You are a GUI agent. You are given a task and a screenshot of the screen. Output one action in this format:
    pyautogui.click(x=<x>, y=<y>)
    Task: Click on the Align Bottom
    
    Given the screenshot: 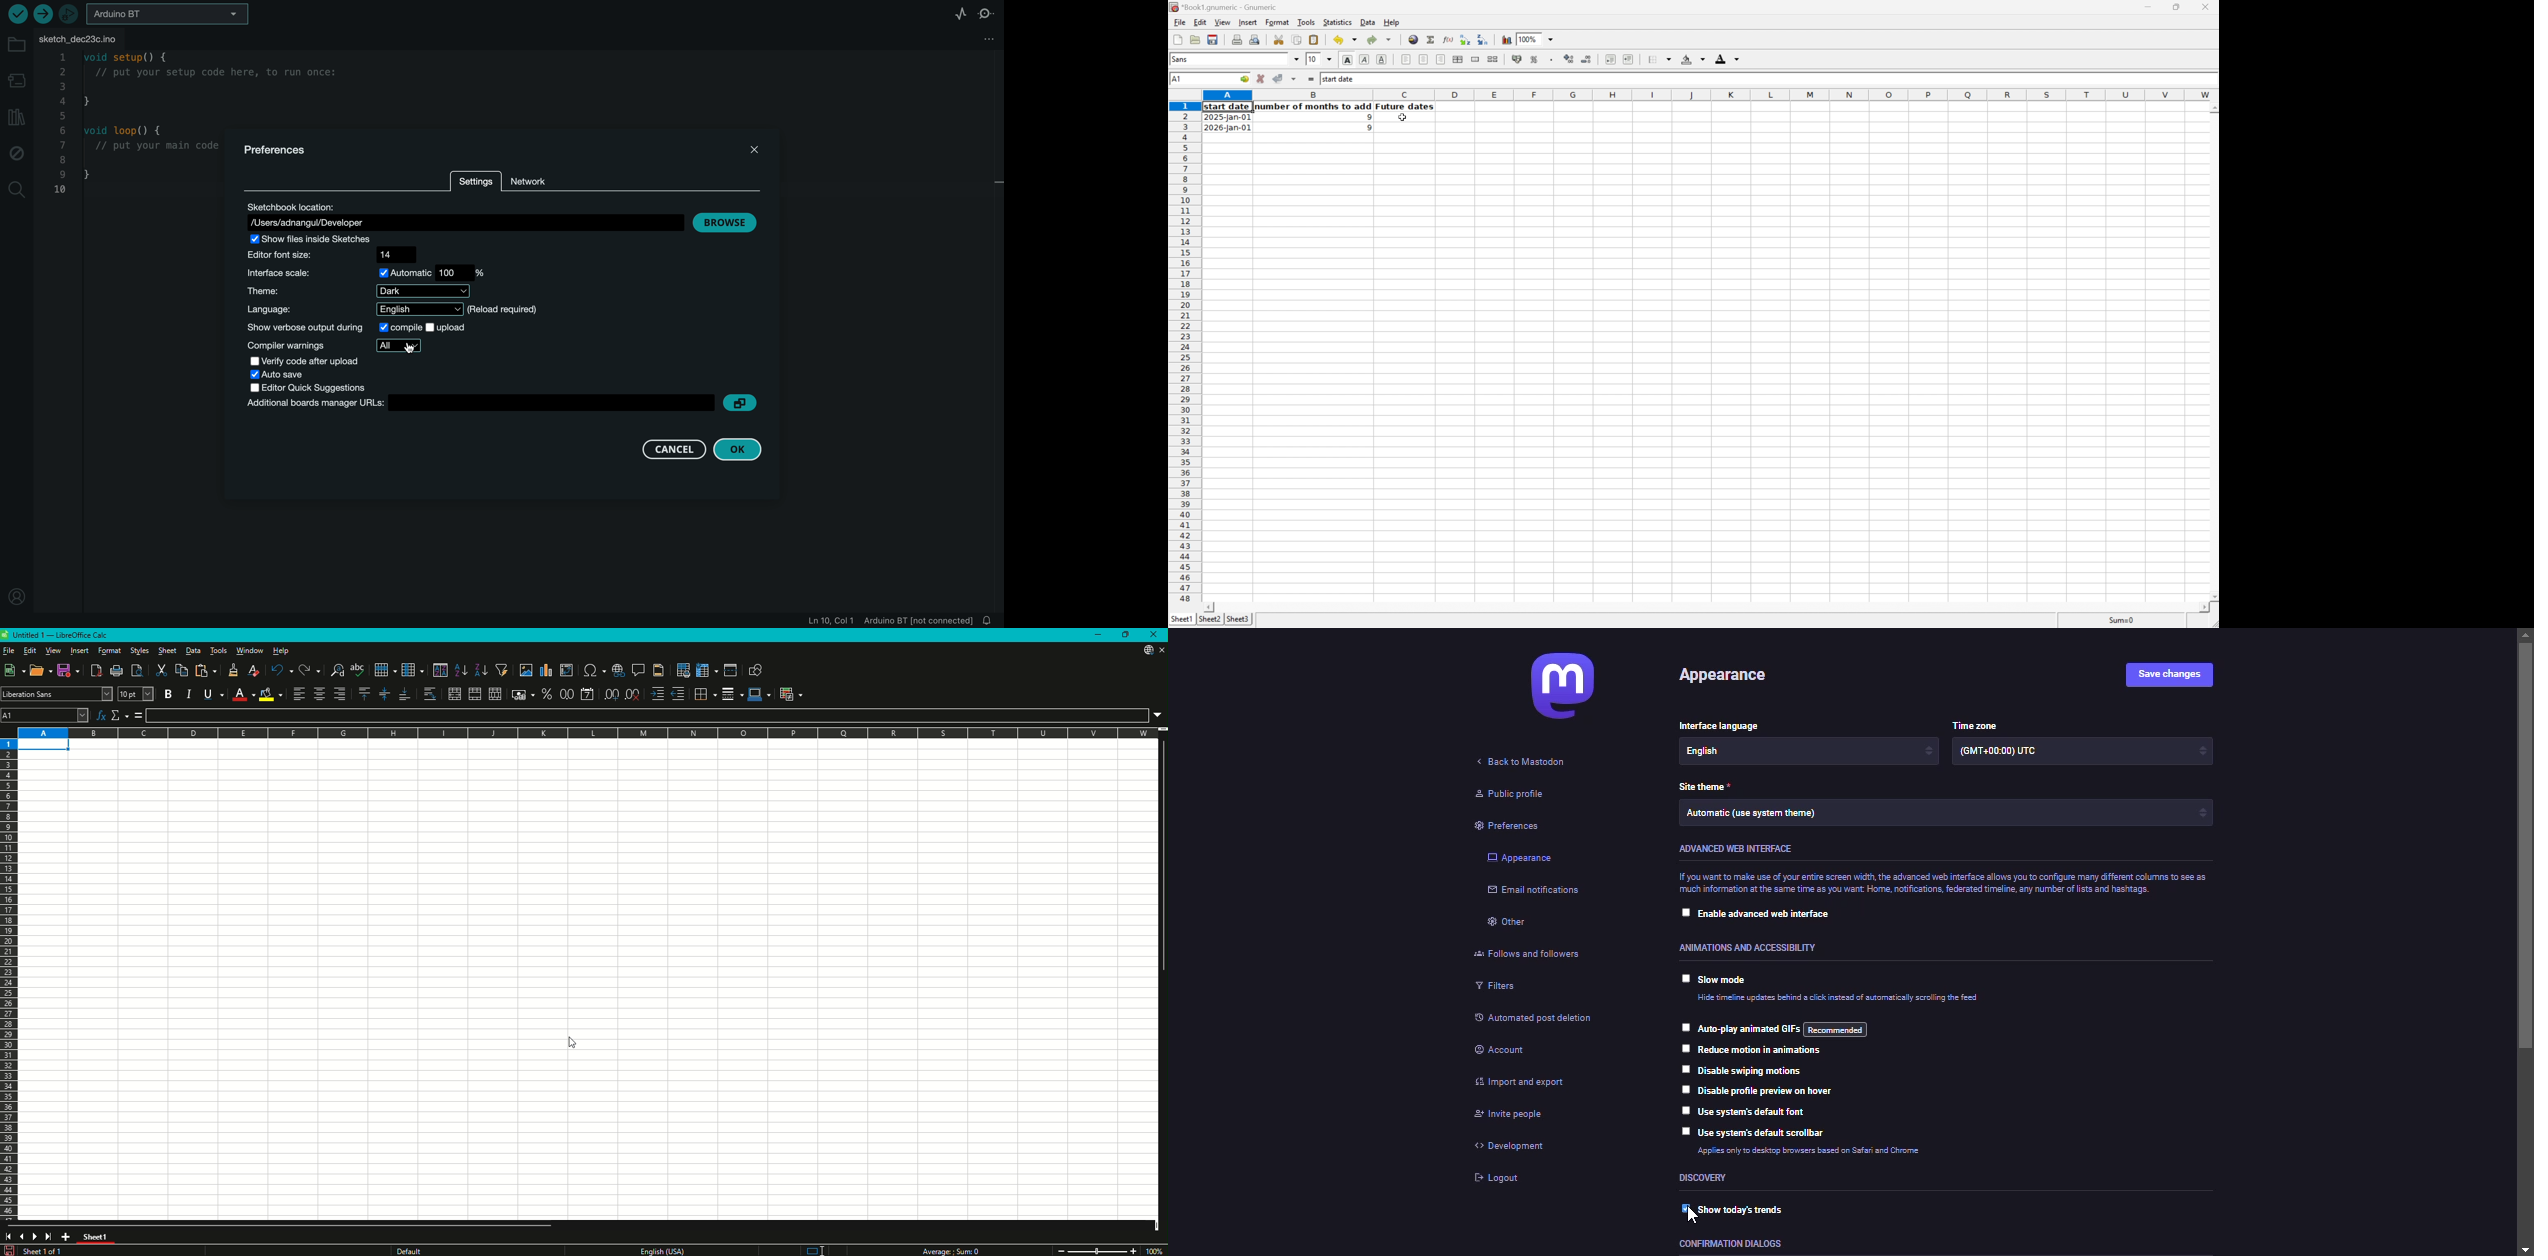 What is the action you would take?
    pyautogui.click(x=405, y=694)
    